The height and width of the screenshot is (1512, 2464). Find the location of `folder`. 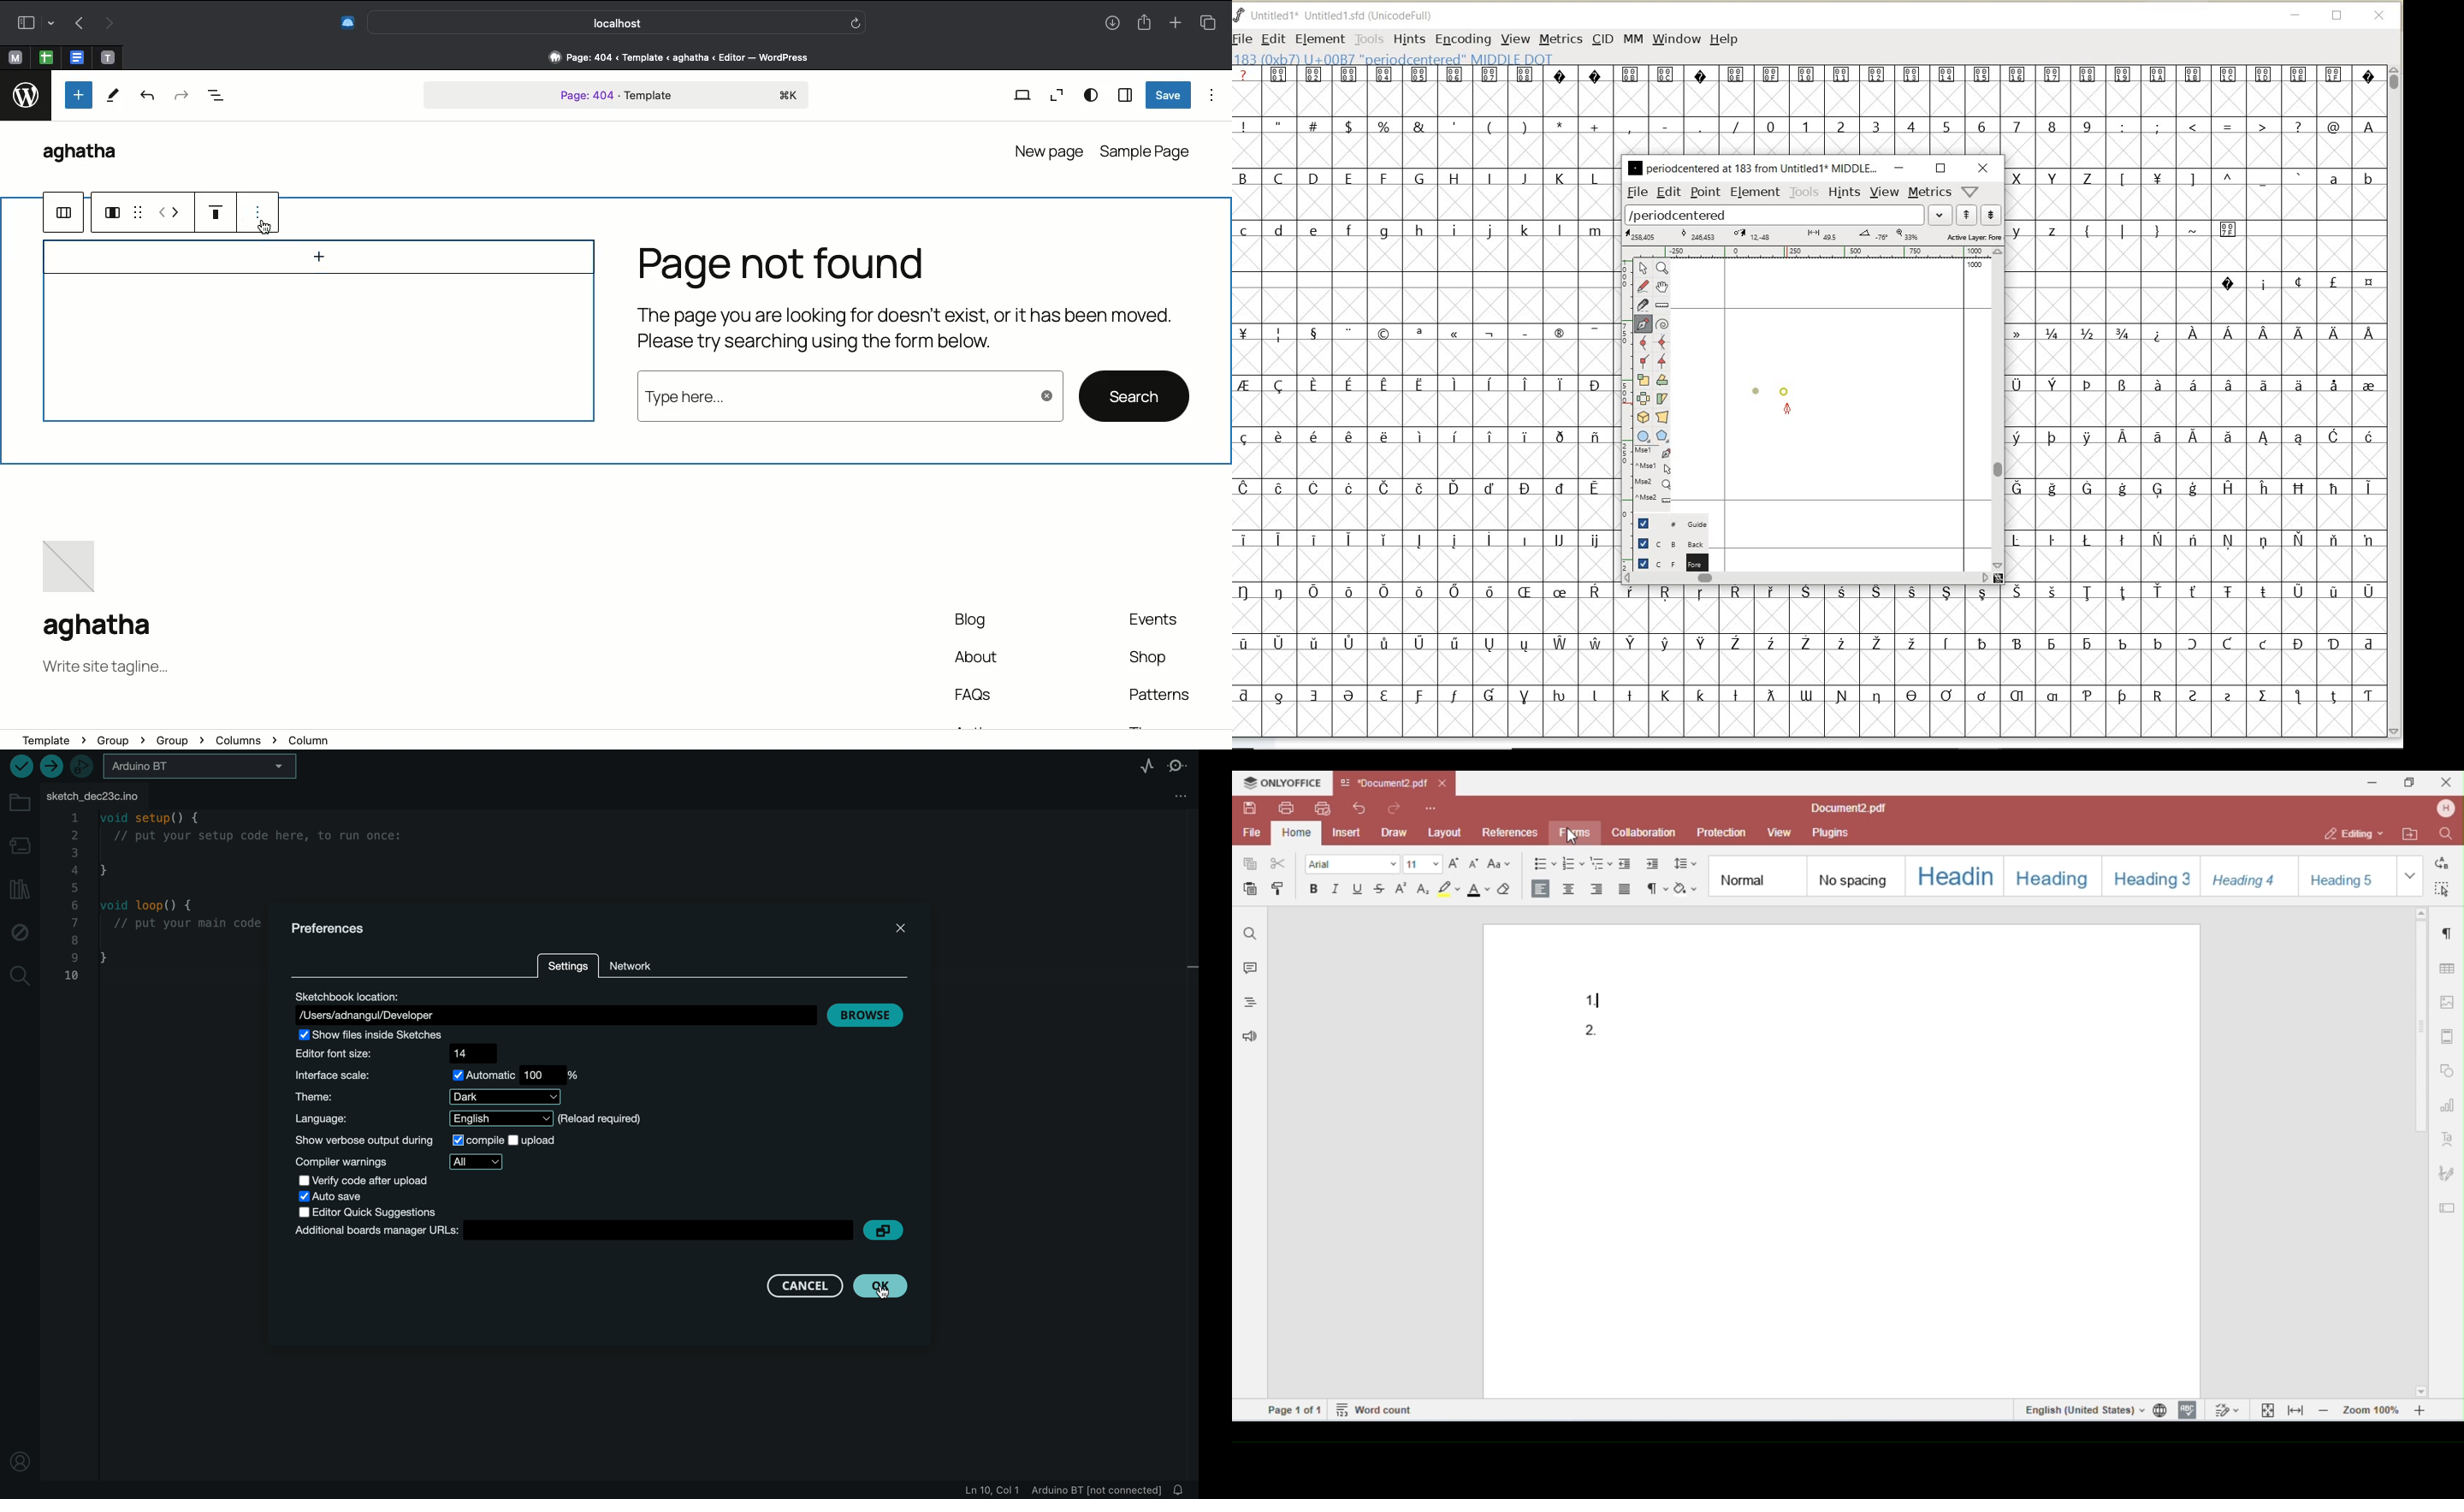

folder is located at coordinates (18, 804).